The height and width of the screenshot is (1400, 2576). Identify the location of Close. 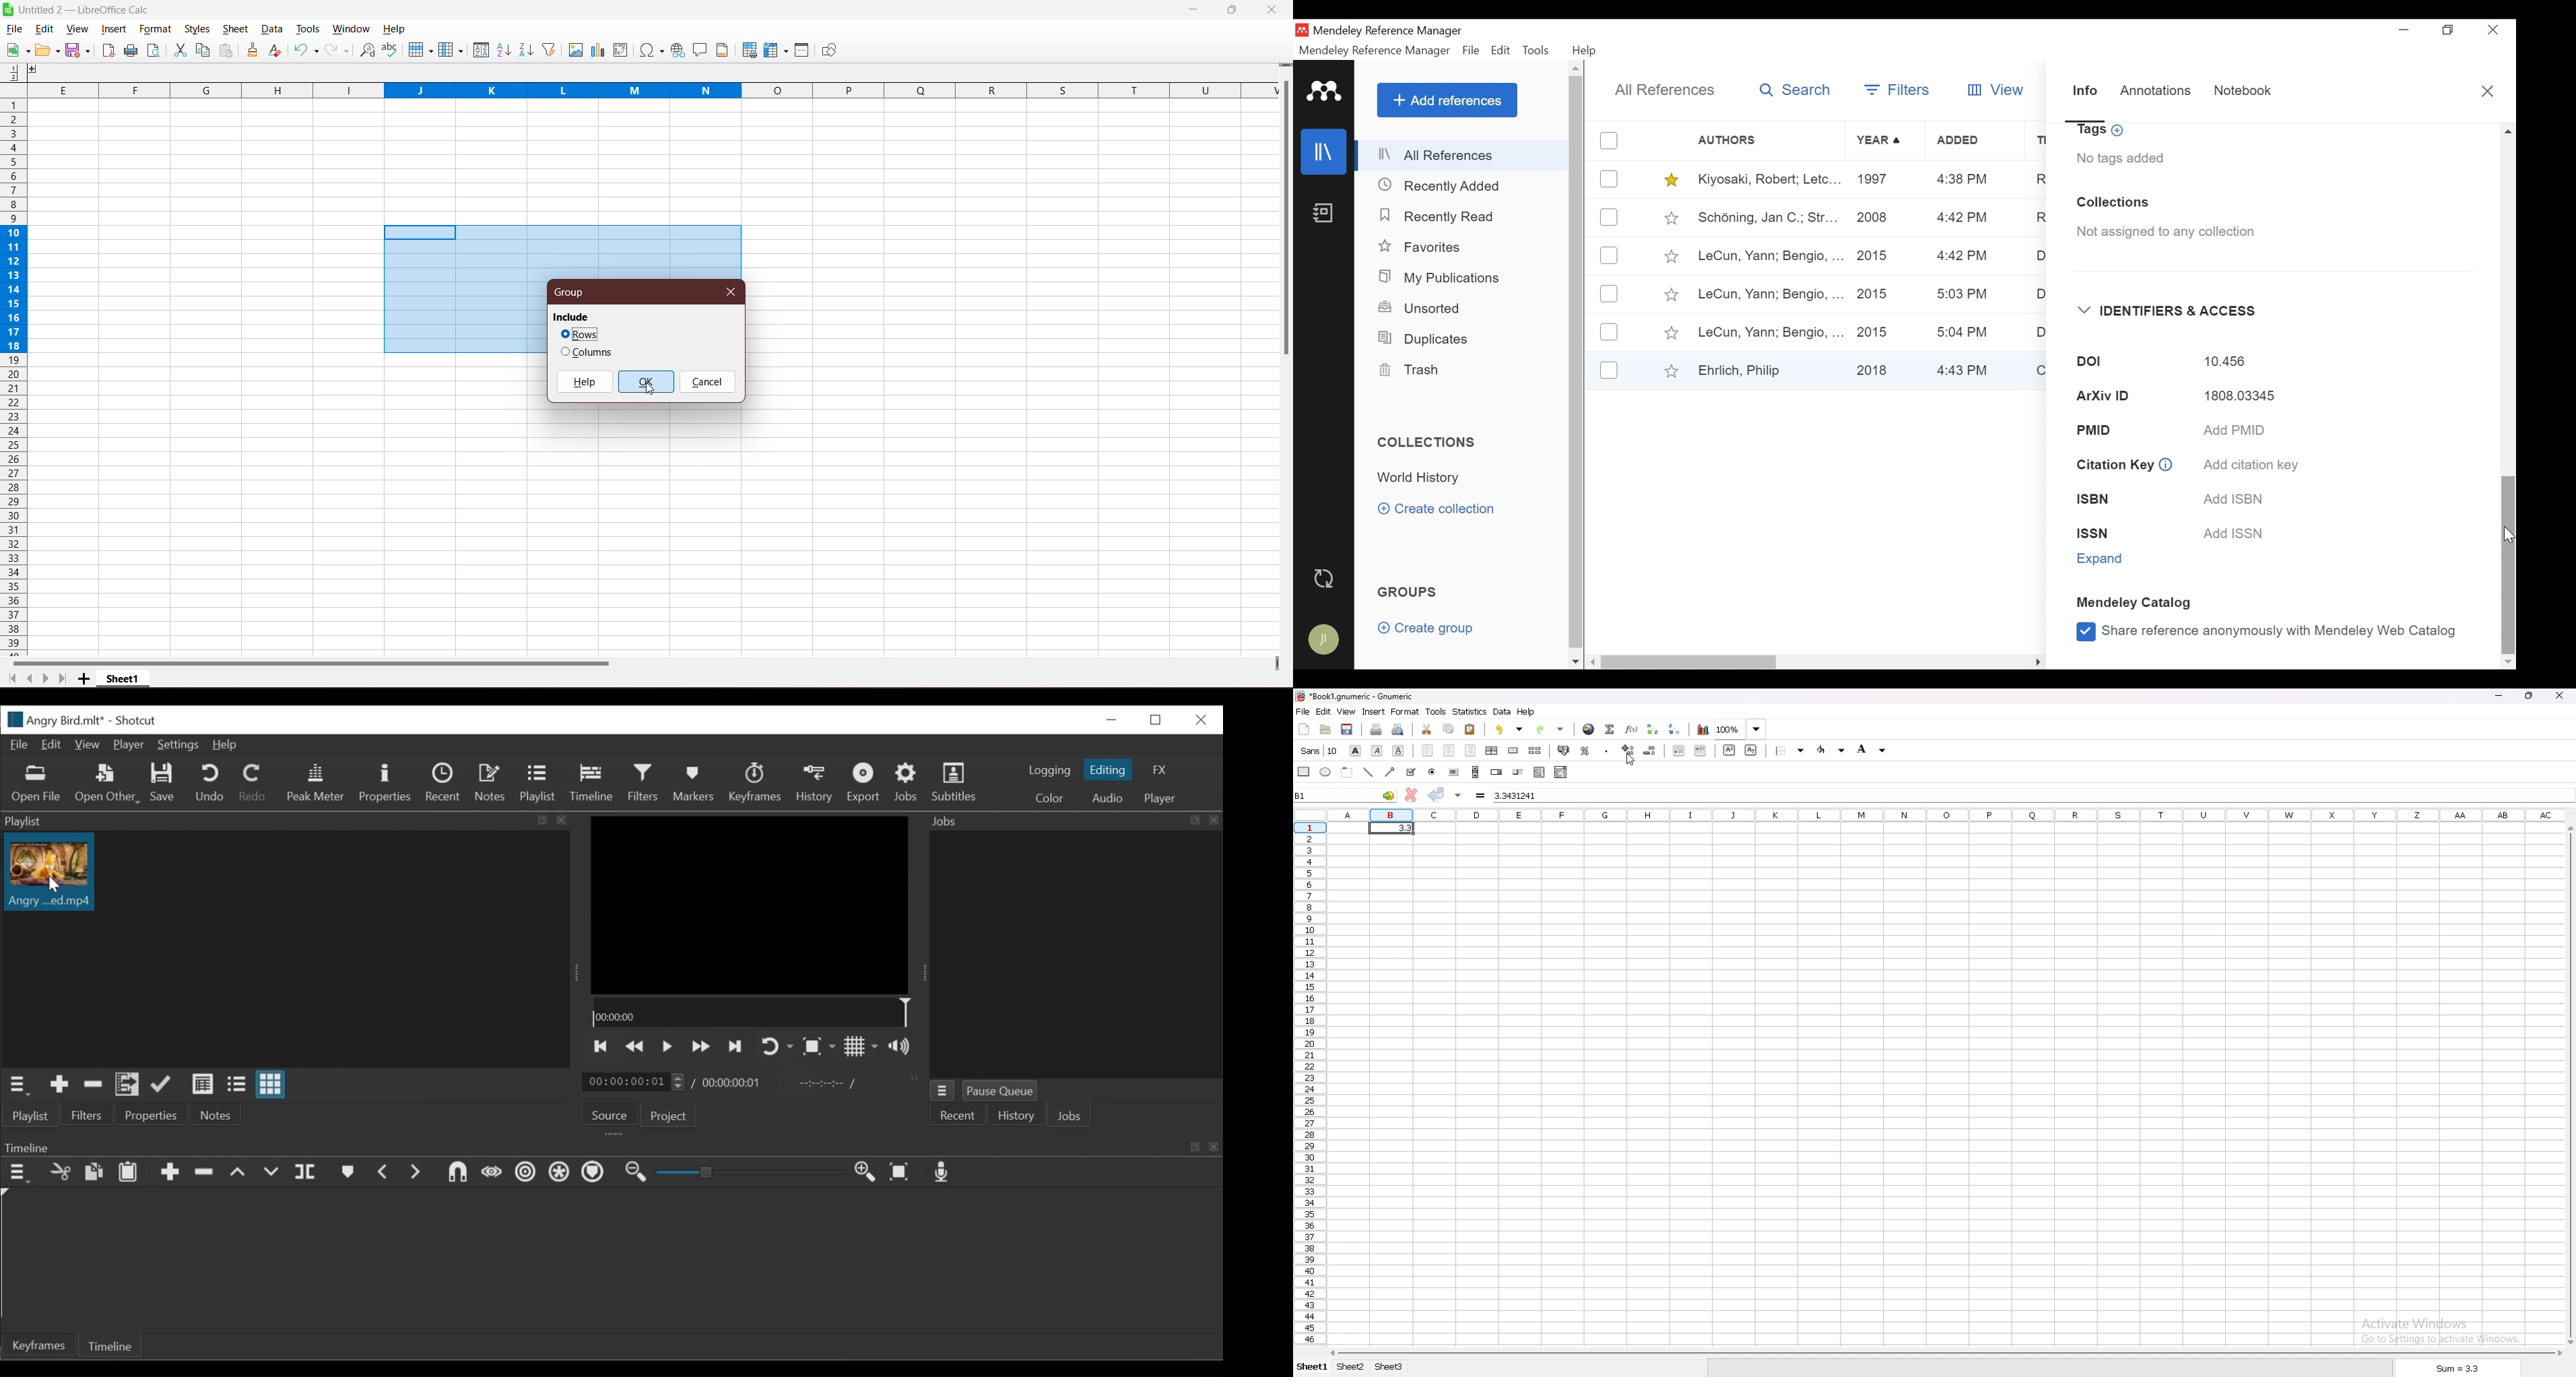
(2488, 91).